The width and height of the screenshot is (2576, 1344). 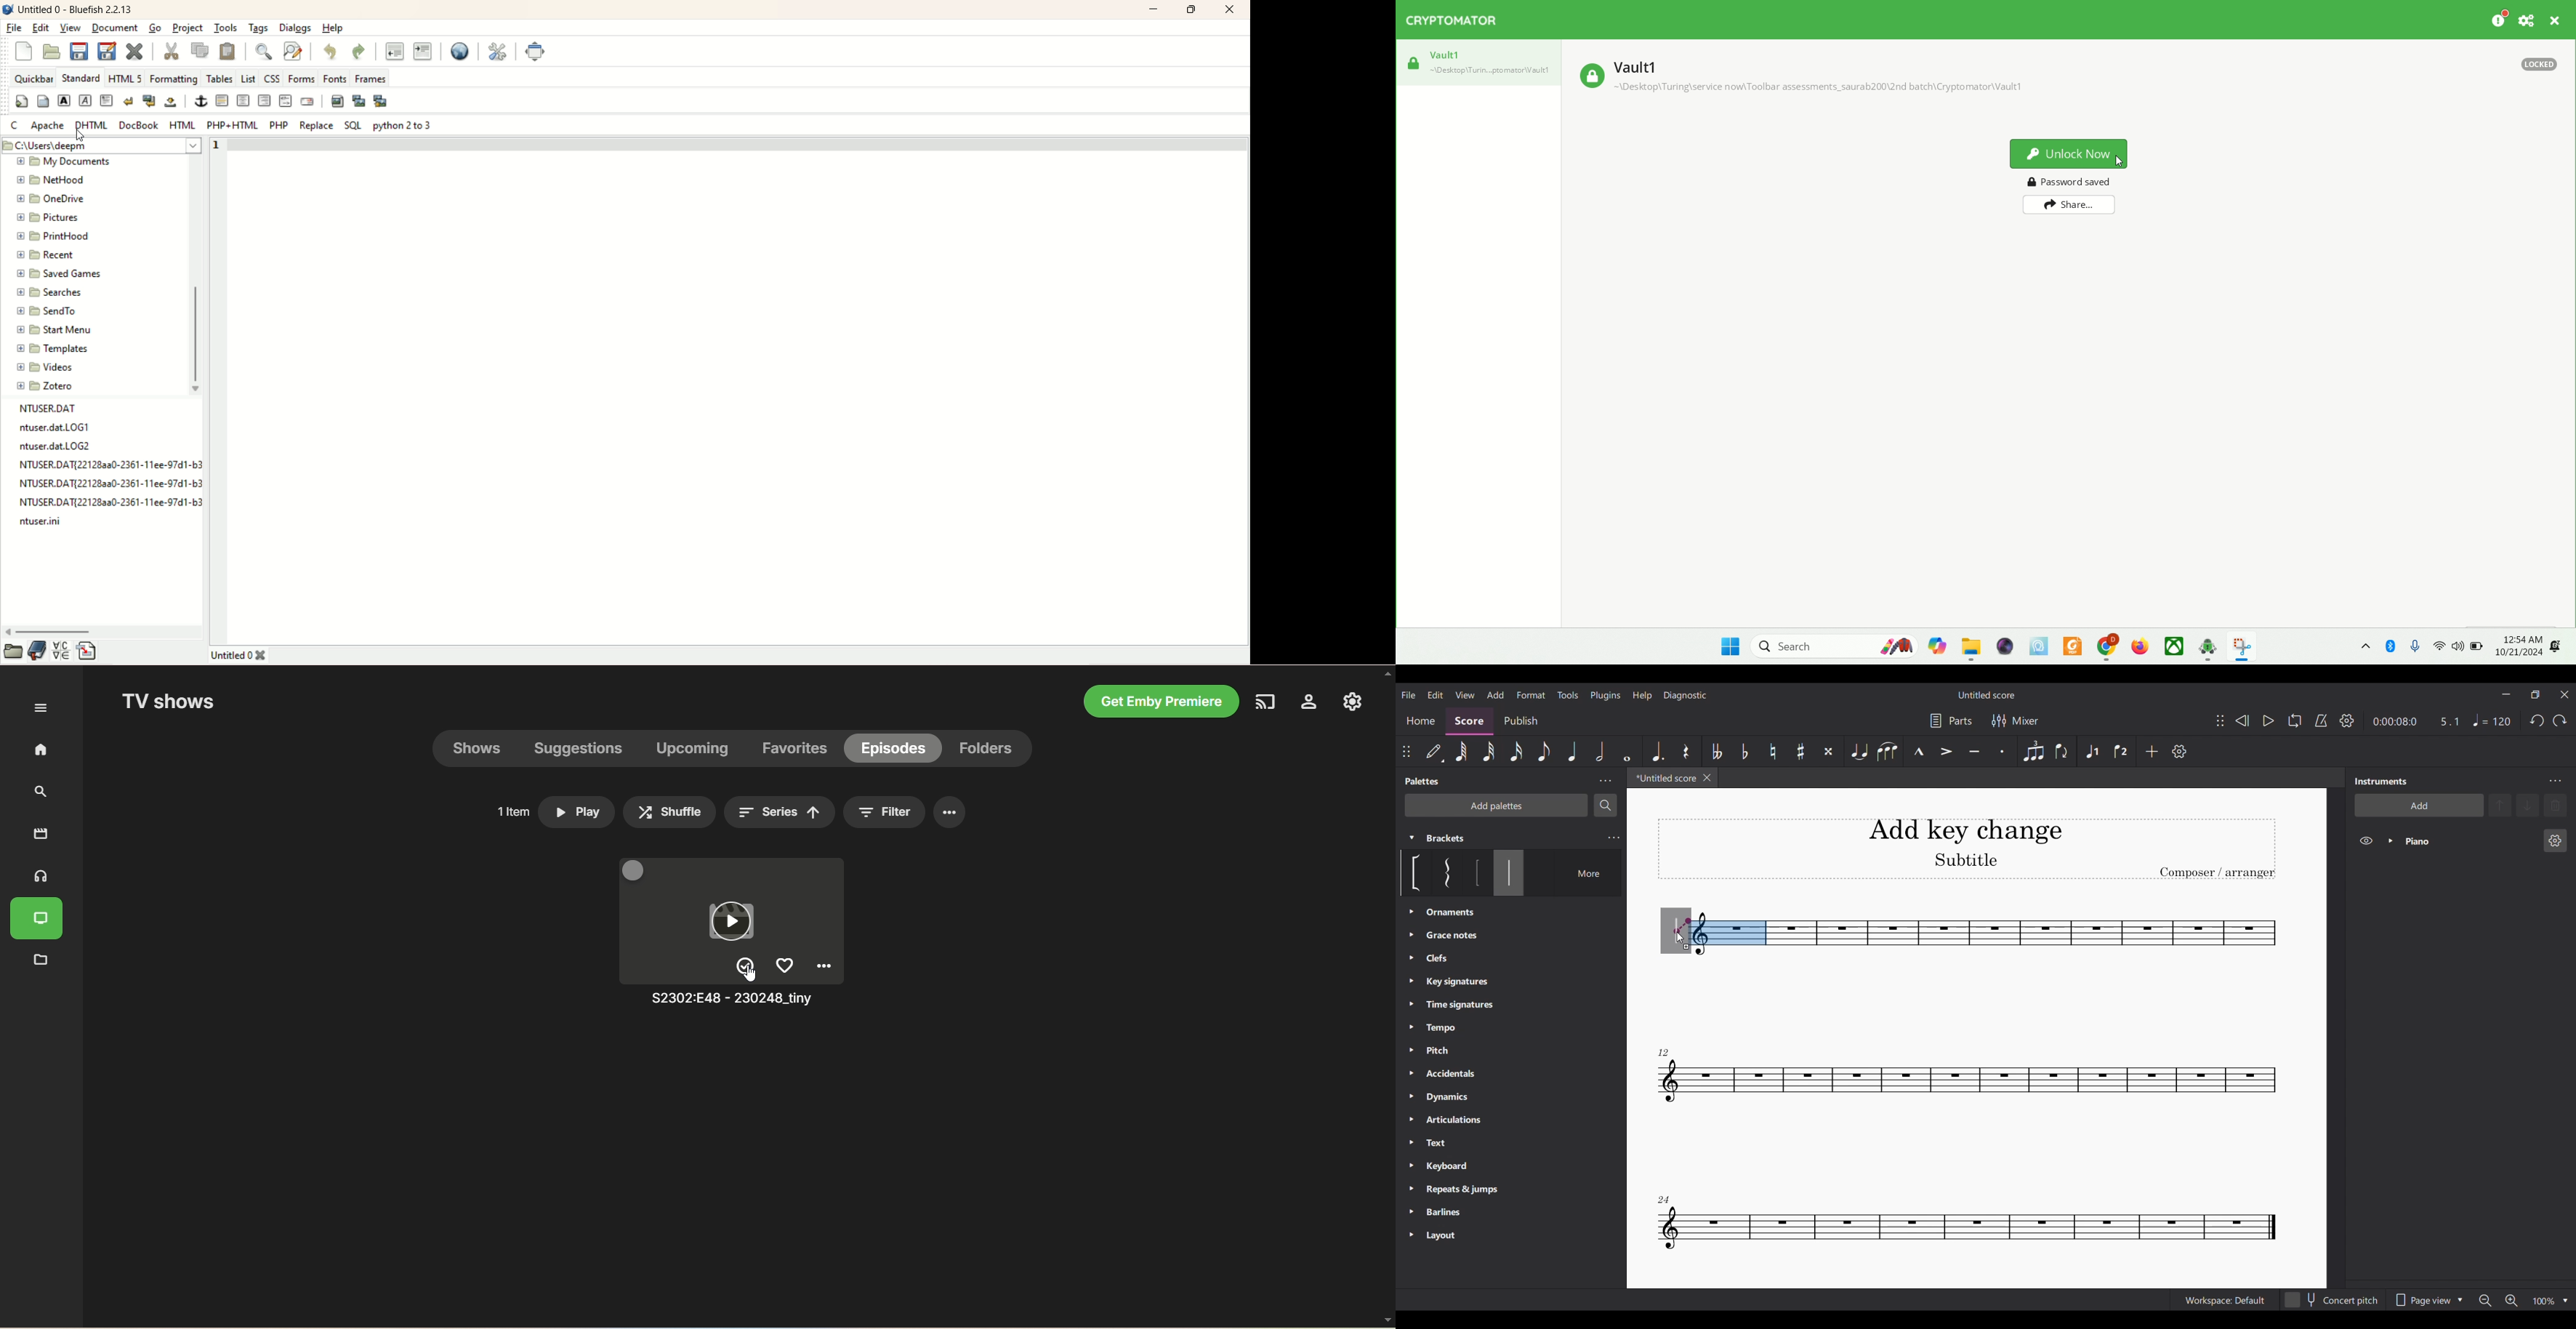 What do you see at coordinates (47, 522) in the screenshot?
I see `file` at bounding box center [47, 522].